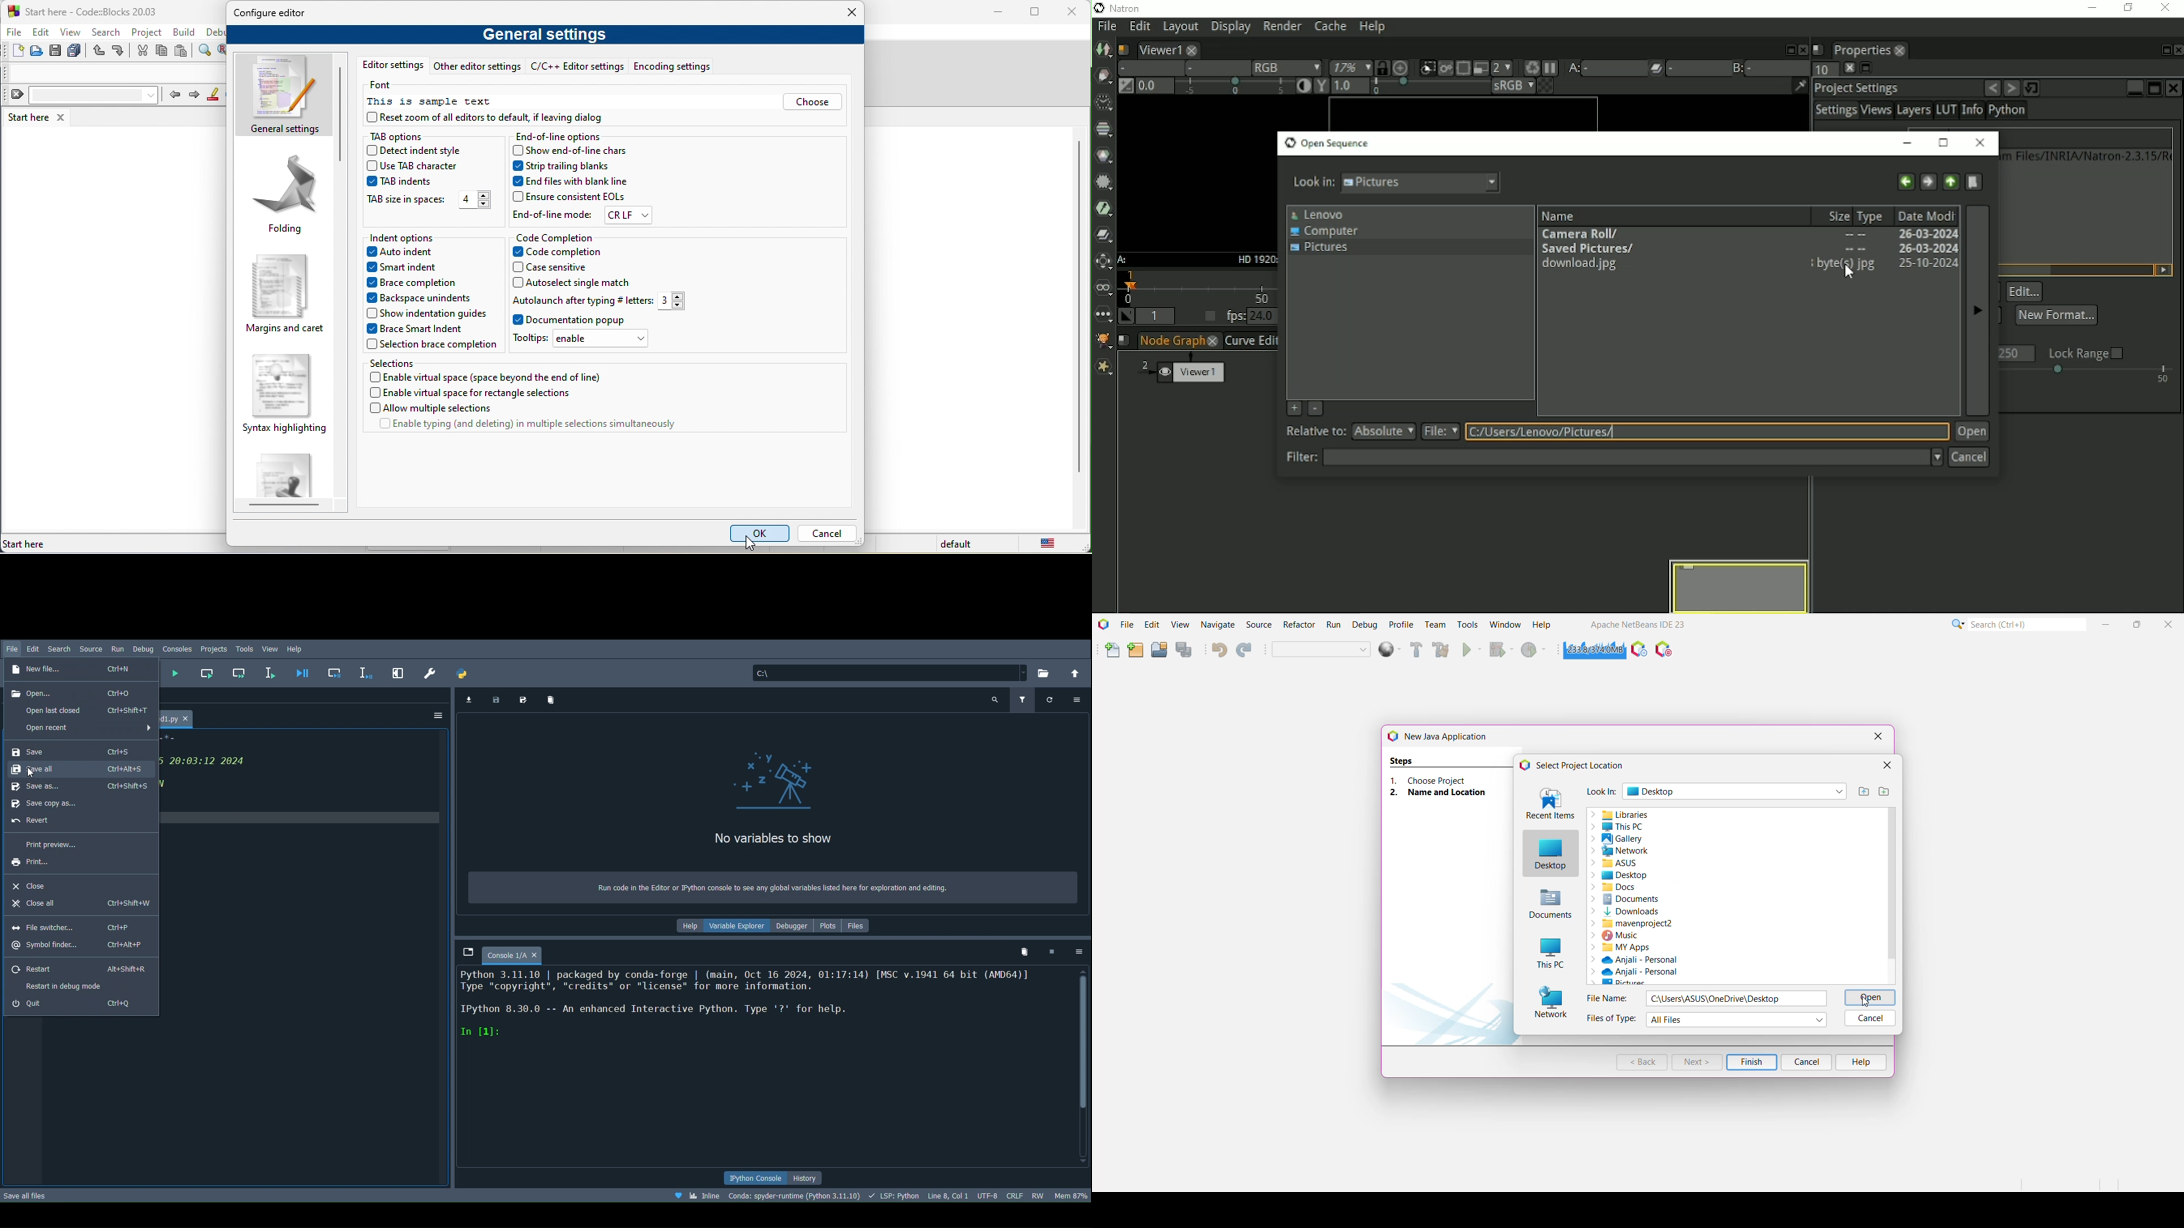 The image size is (2184, 1232). Describe the element at coordinates (302, 671) in the screenshot. I see `Debug file (Ctrl + F5)` at that location.